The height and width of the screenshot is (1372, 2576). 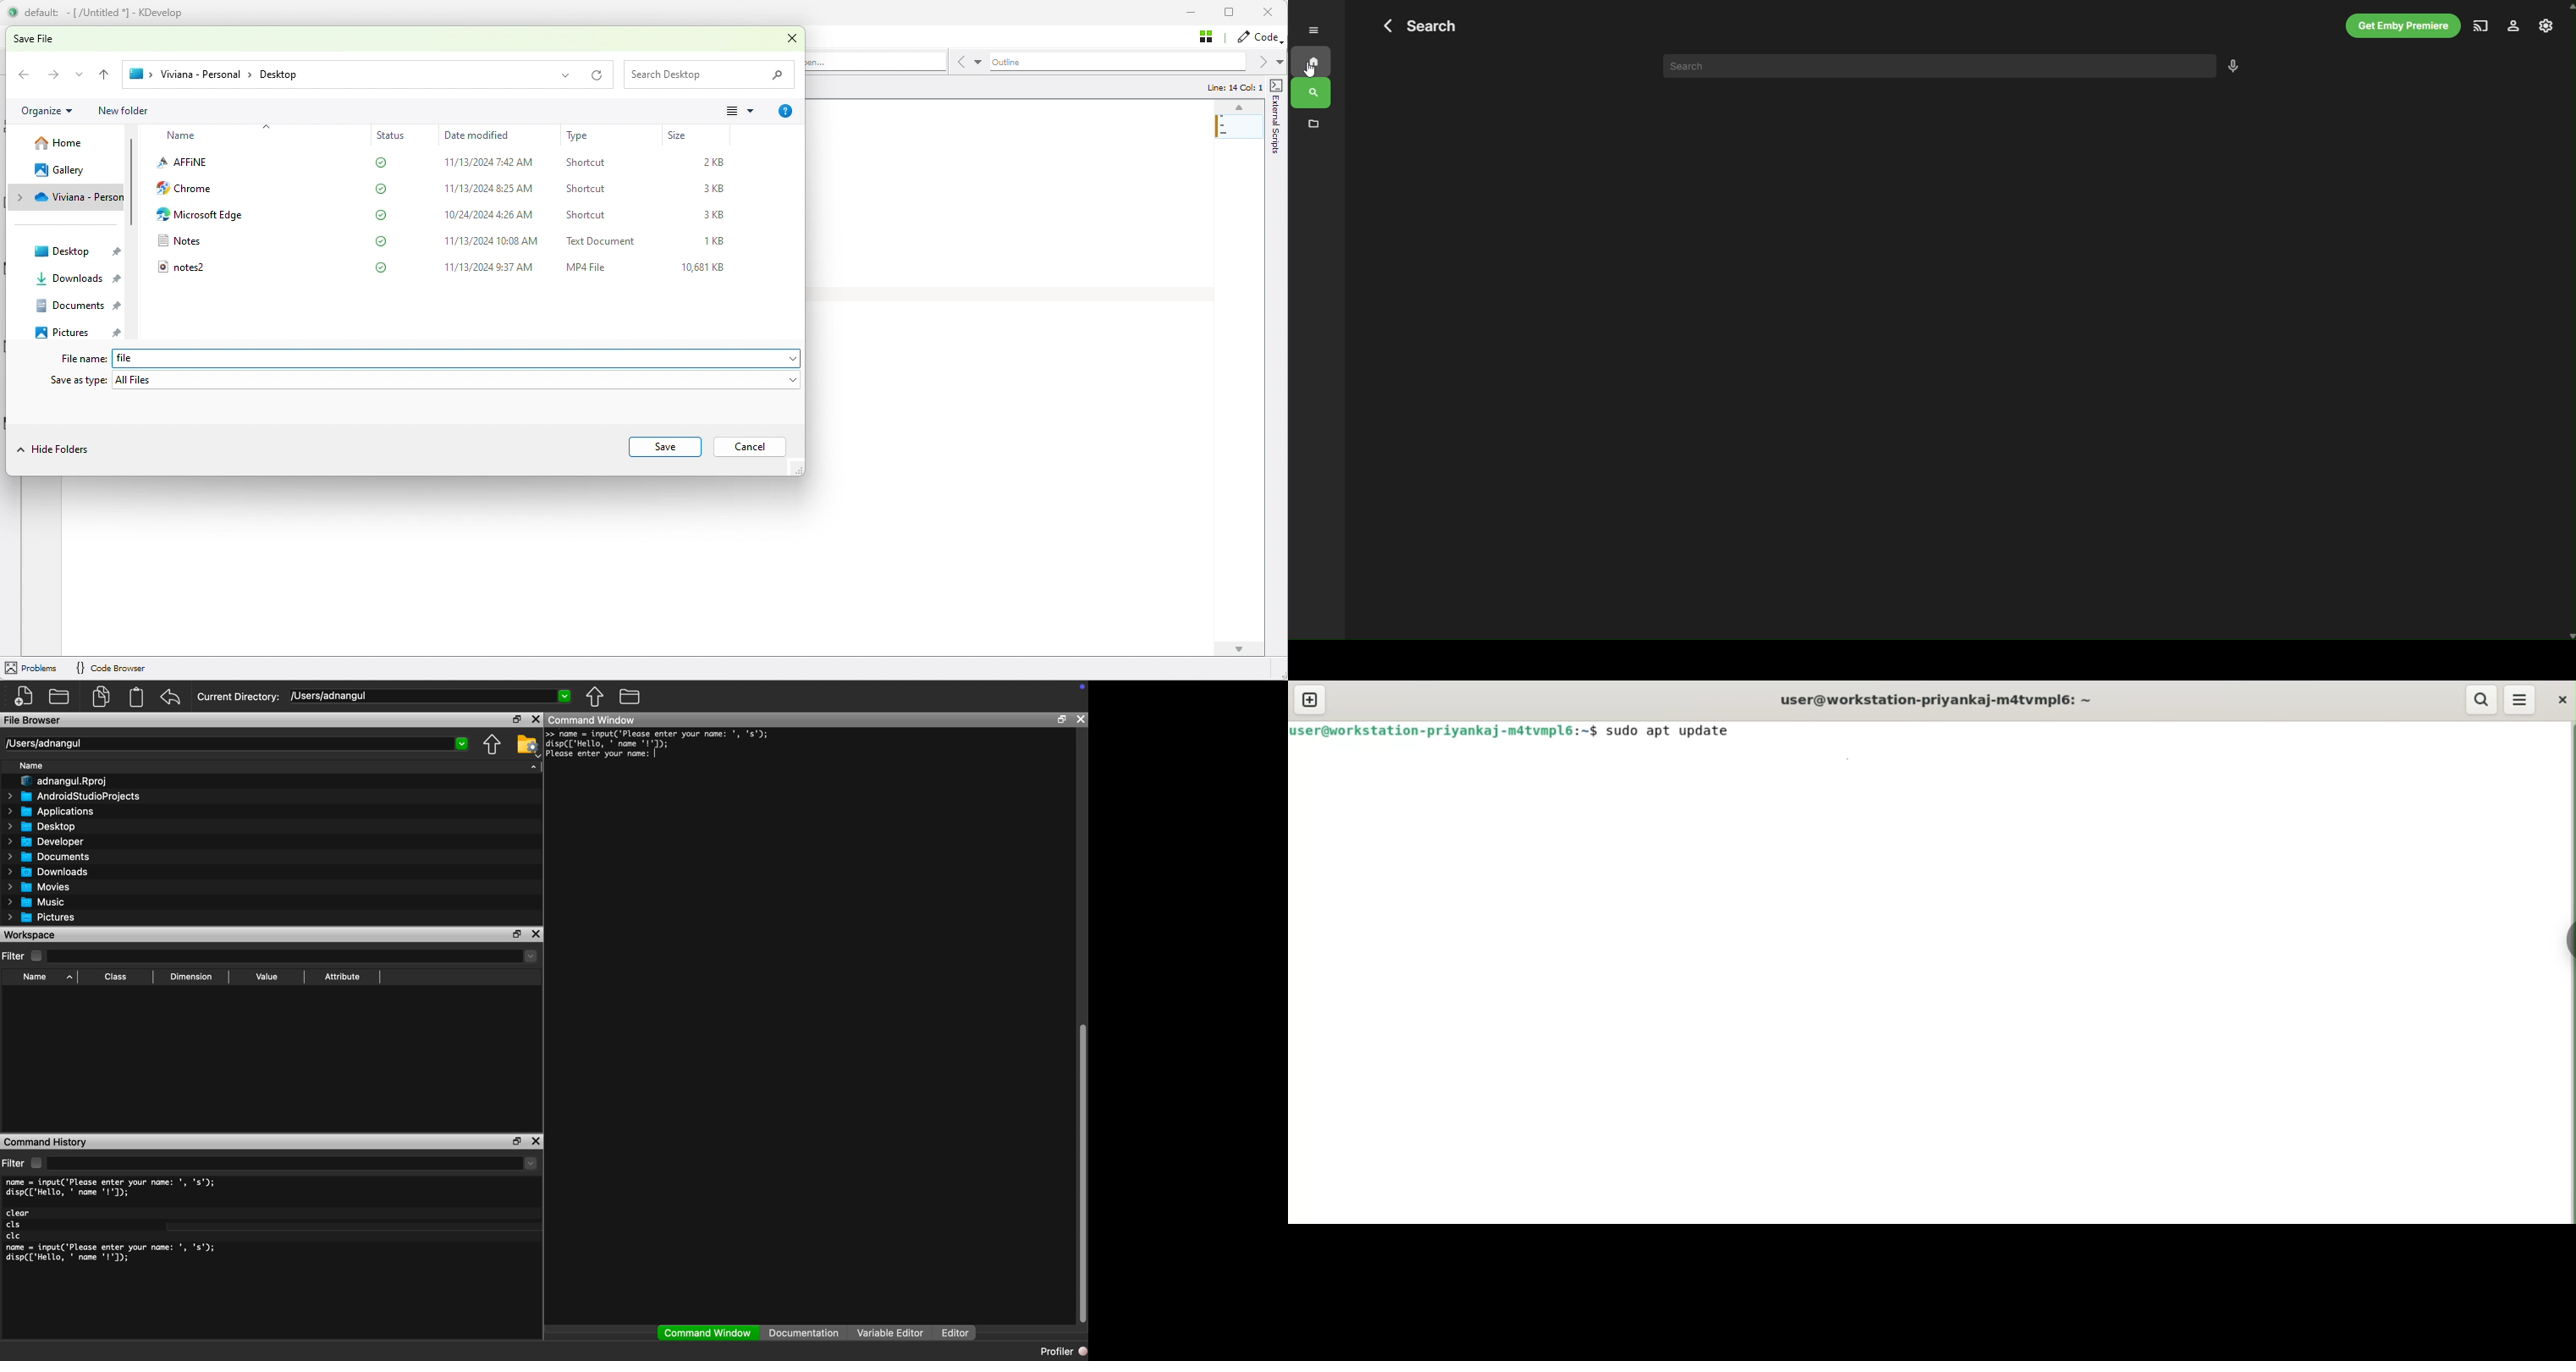 What do you see at coordinates (19, 1213) in the screenshot?
I see `clear` at bounding box center [19, 1213].